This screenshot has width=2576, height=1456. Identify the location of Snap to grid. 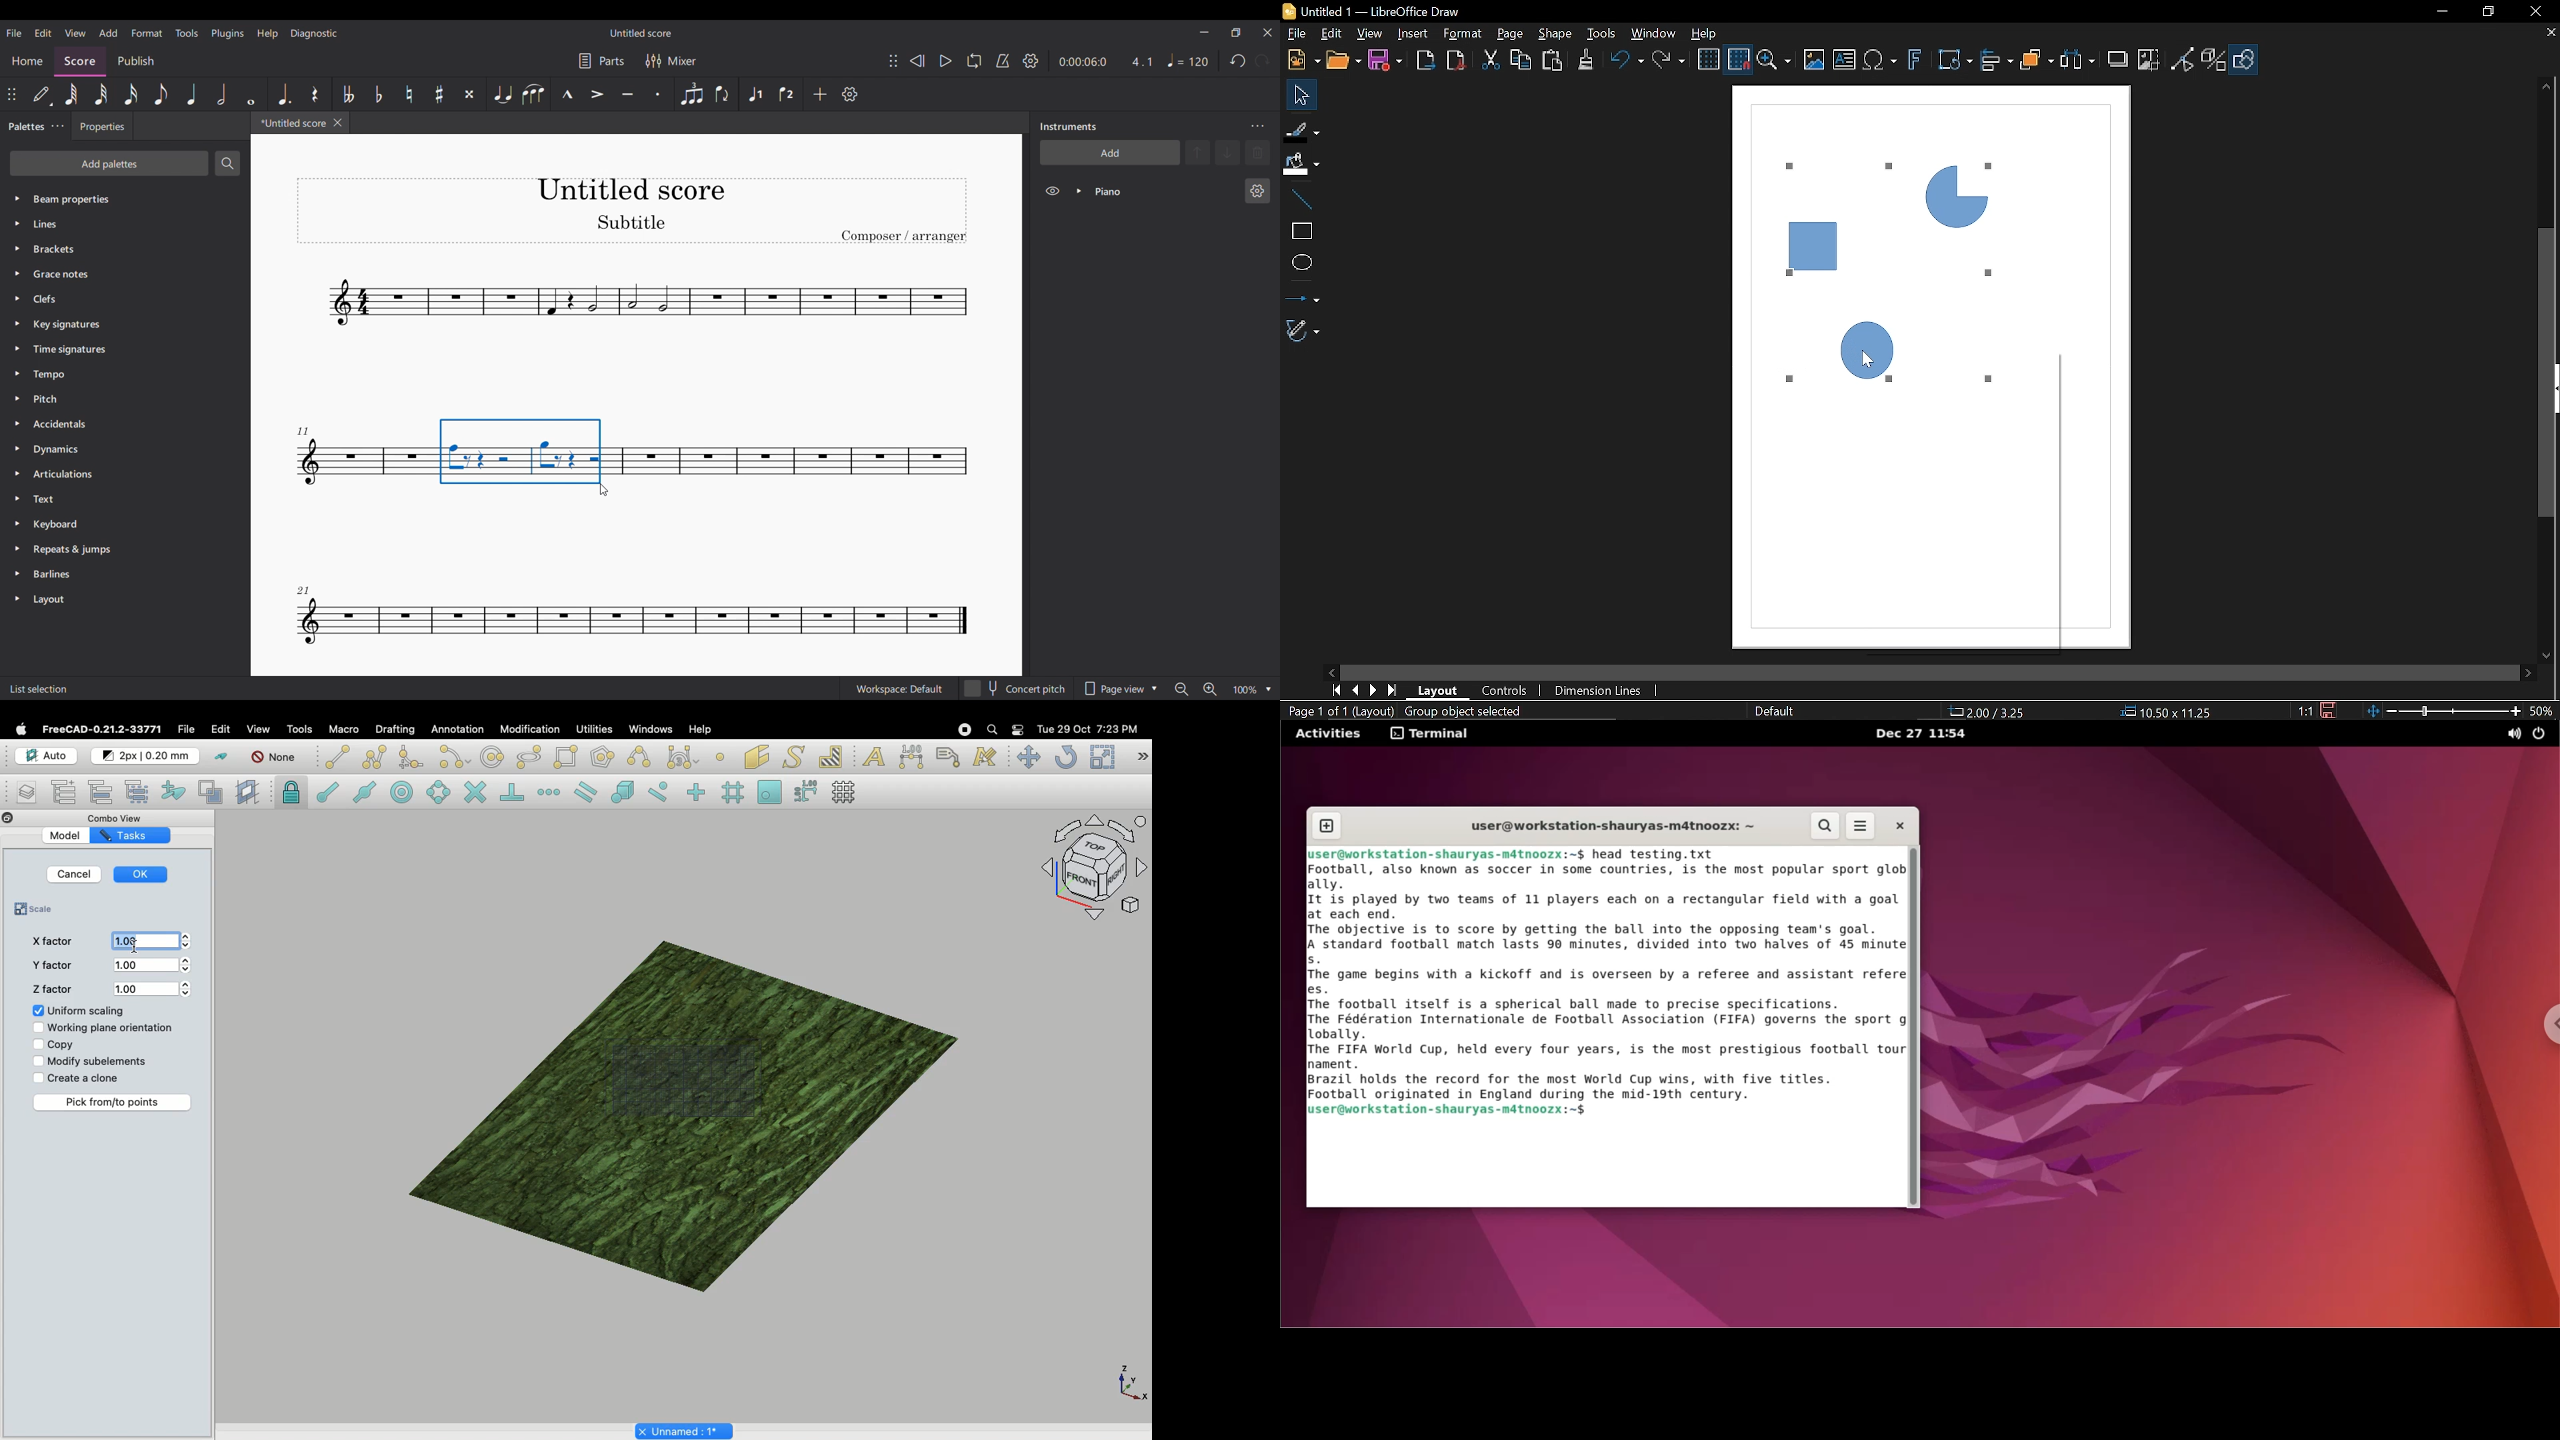
(1738, 58).